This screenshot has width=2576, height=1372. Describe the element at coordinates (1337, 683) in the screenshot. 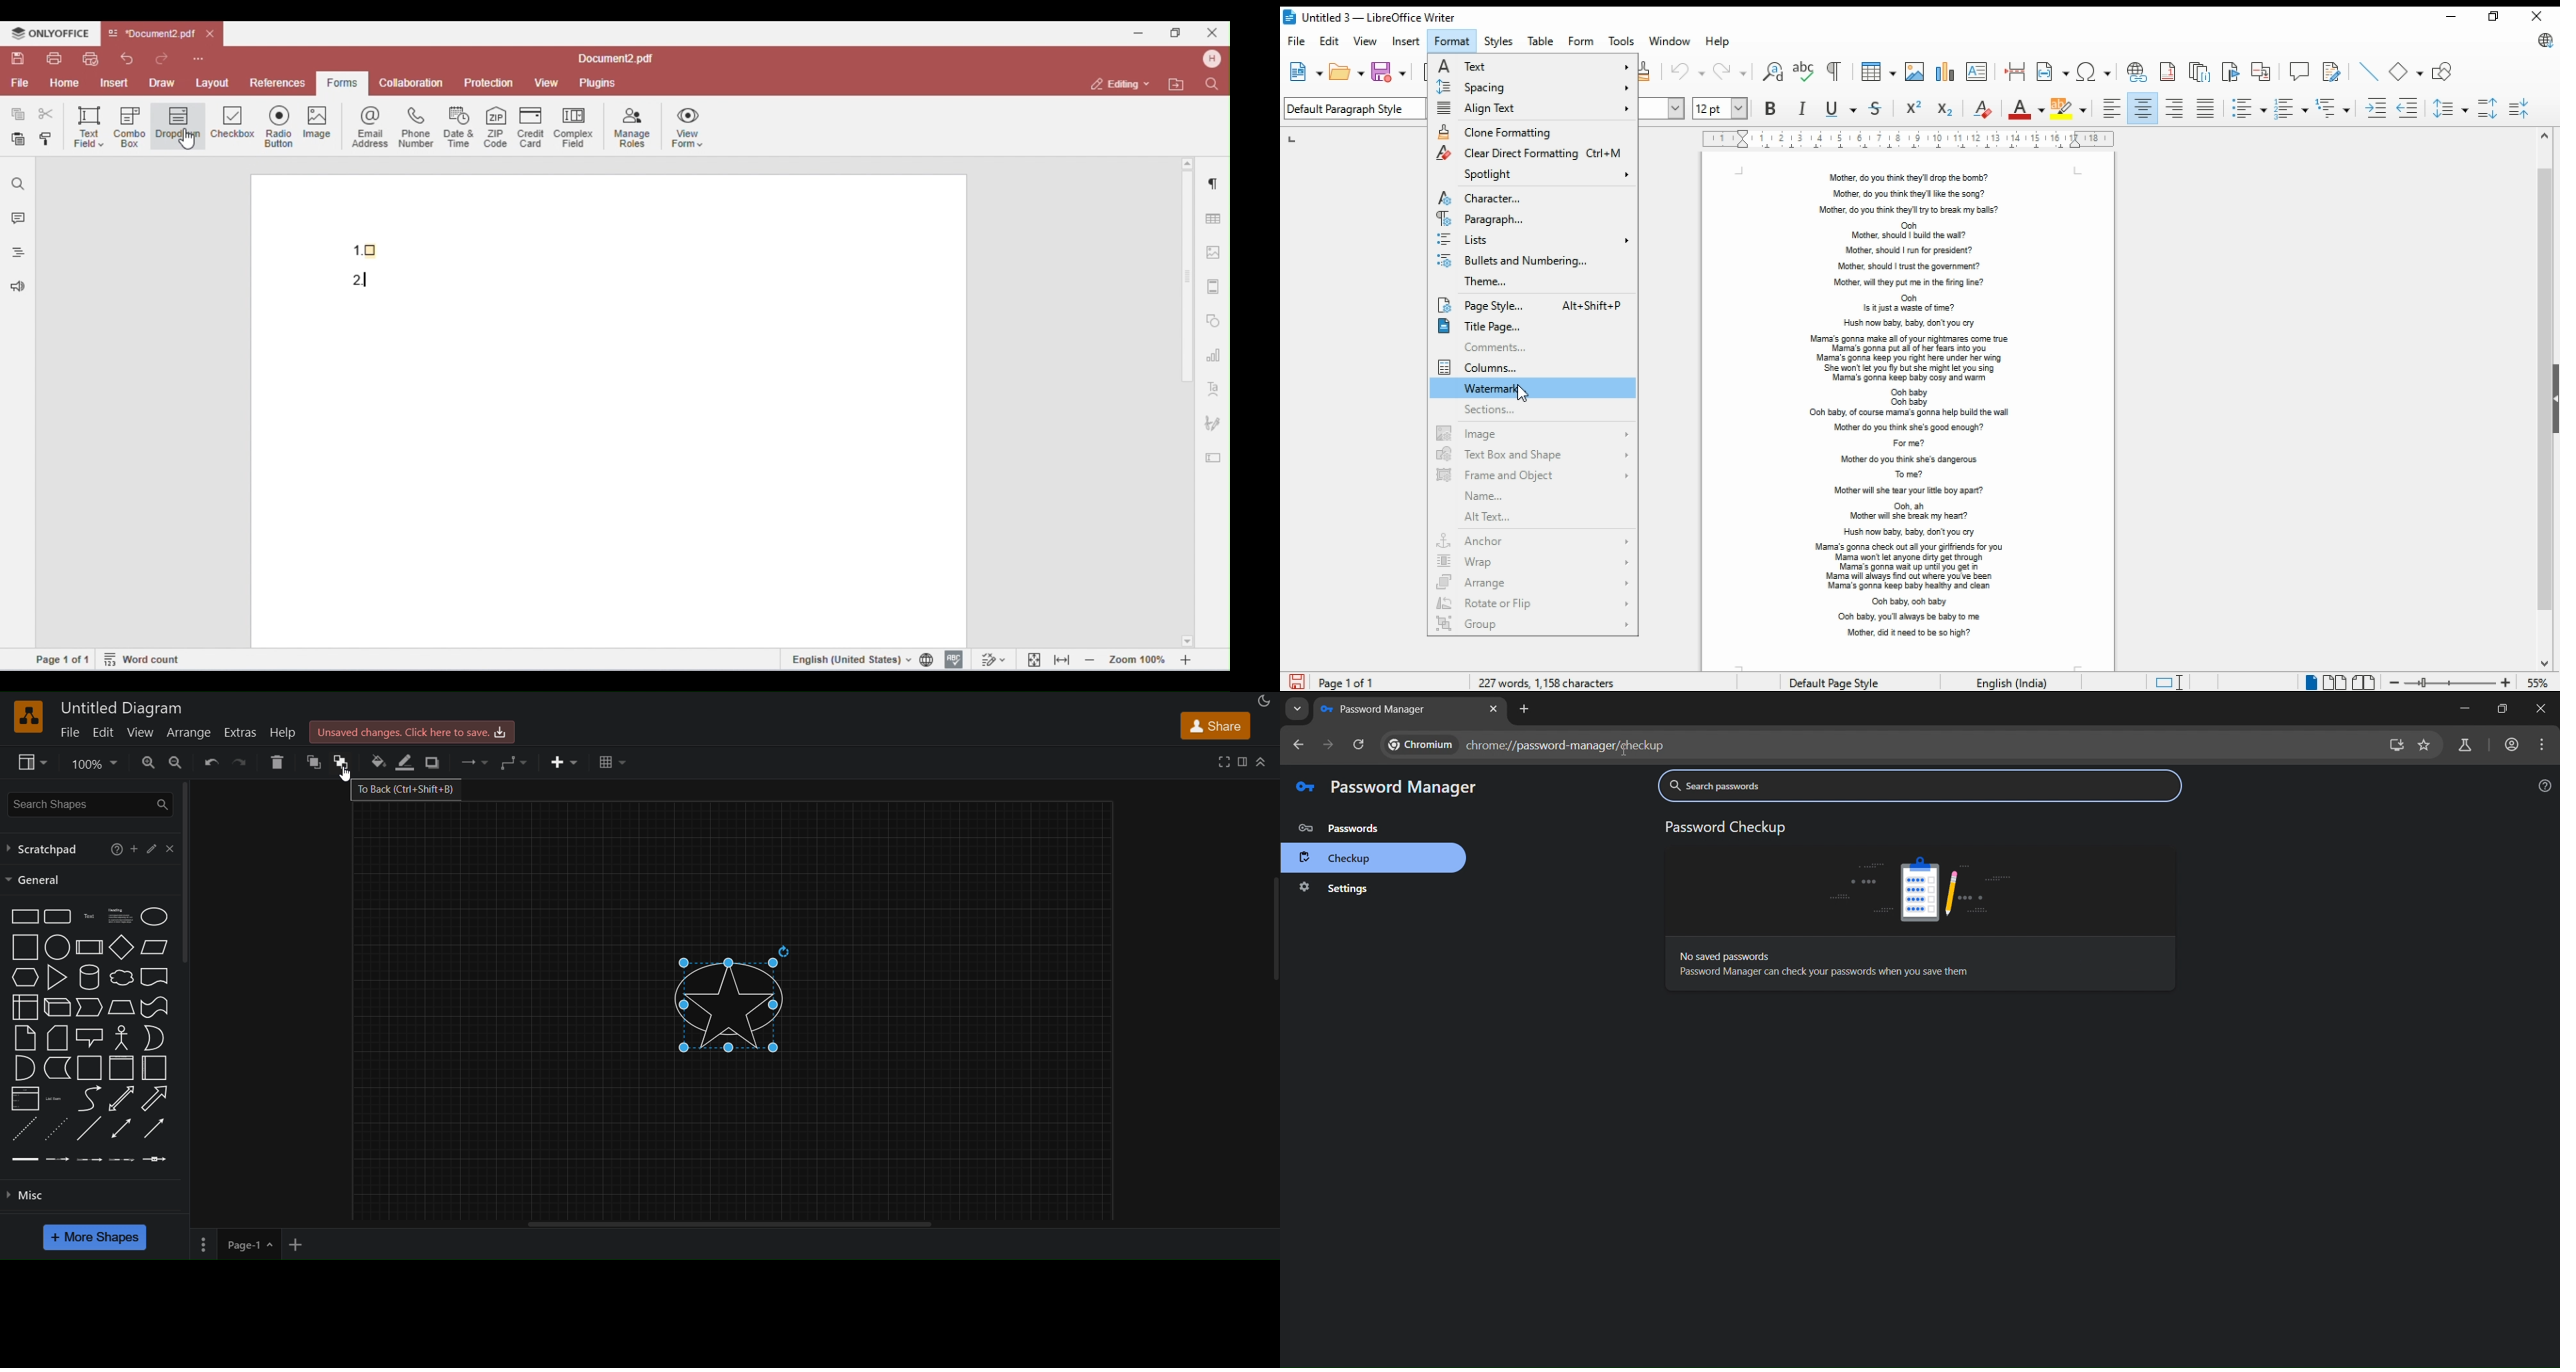

I see `page info` at that location.